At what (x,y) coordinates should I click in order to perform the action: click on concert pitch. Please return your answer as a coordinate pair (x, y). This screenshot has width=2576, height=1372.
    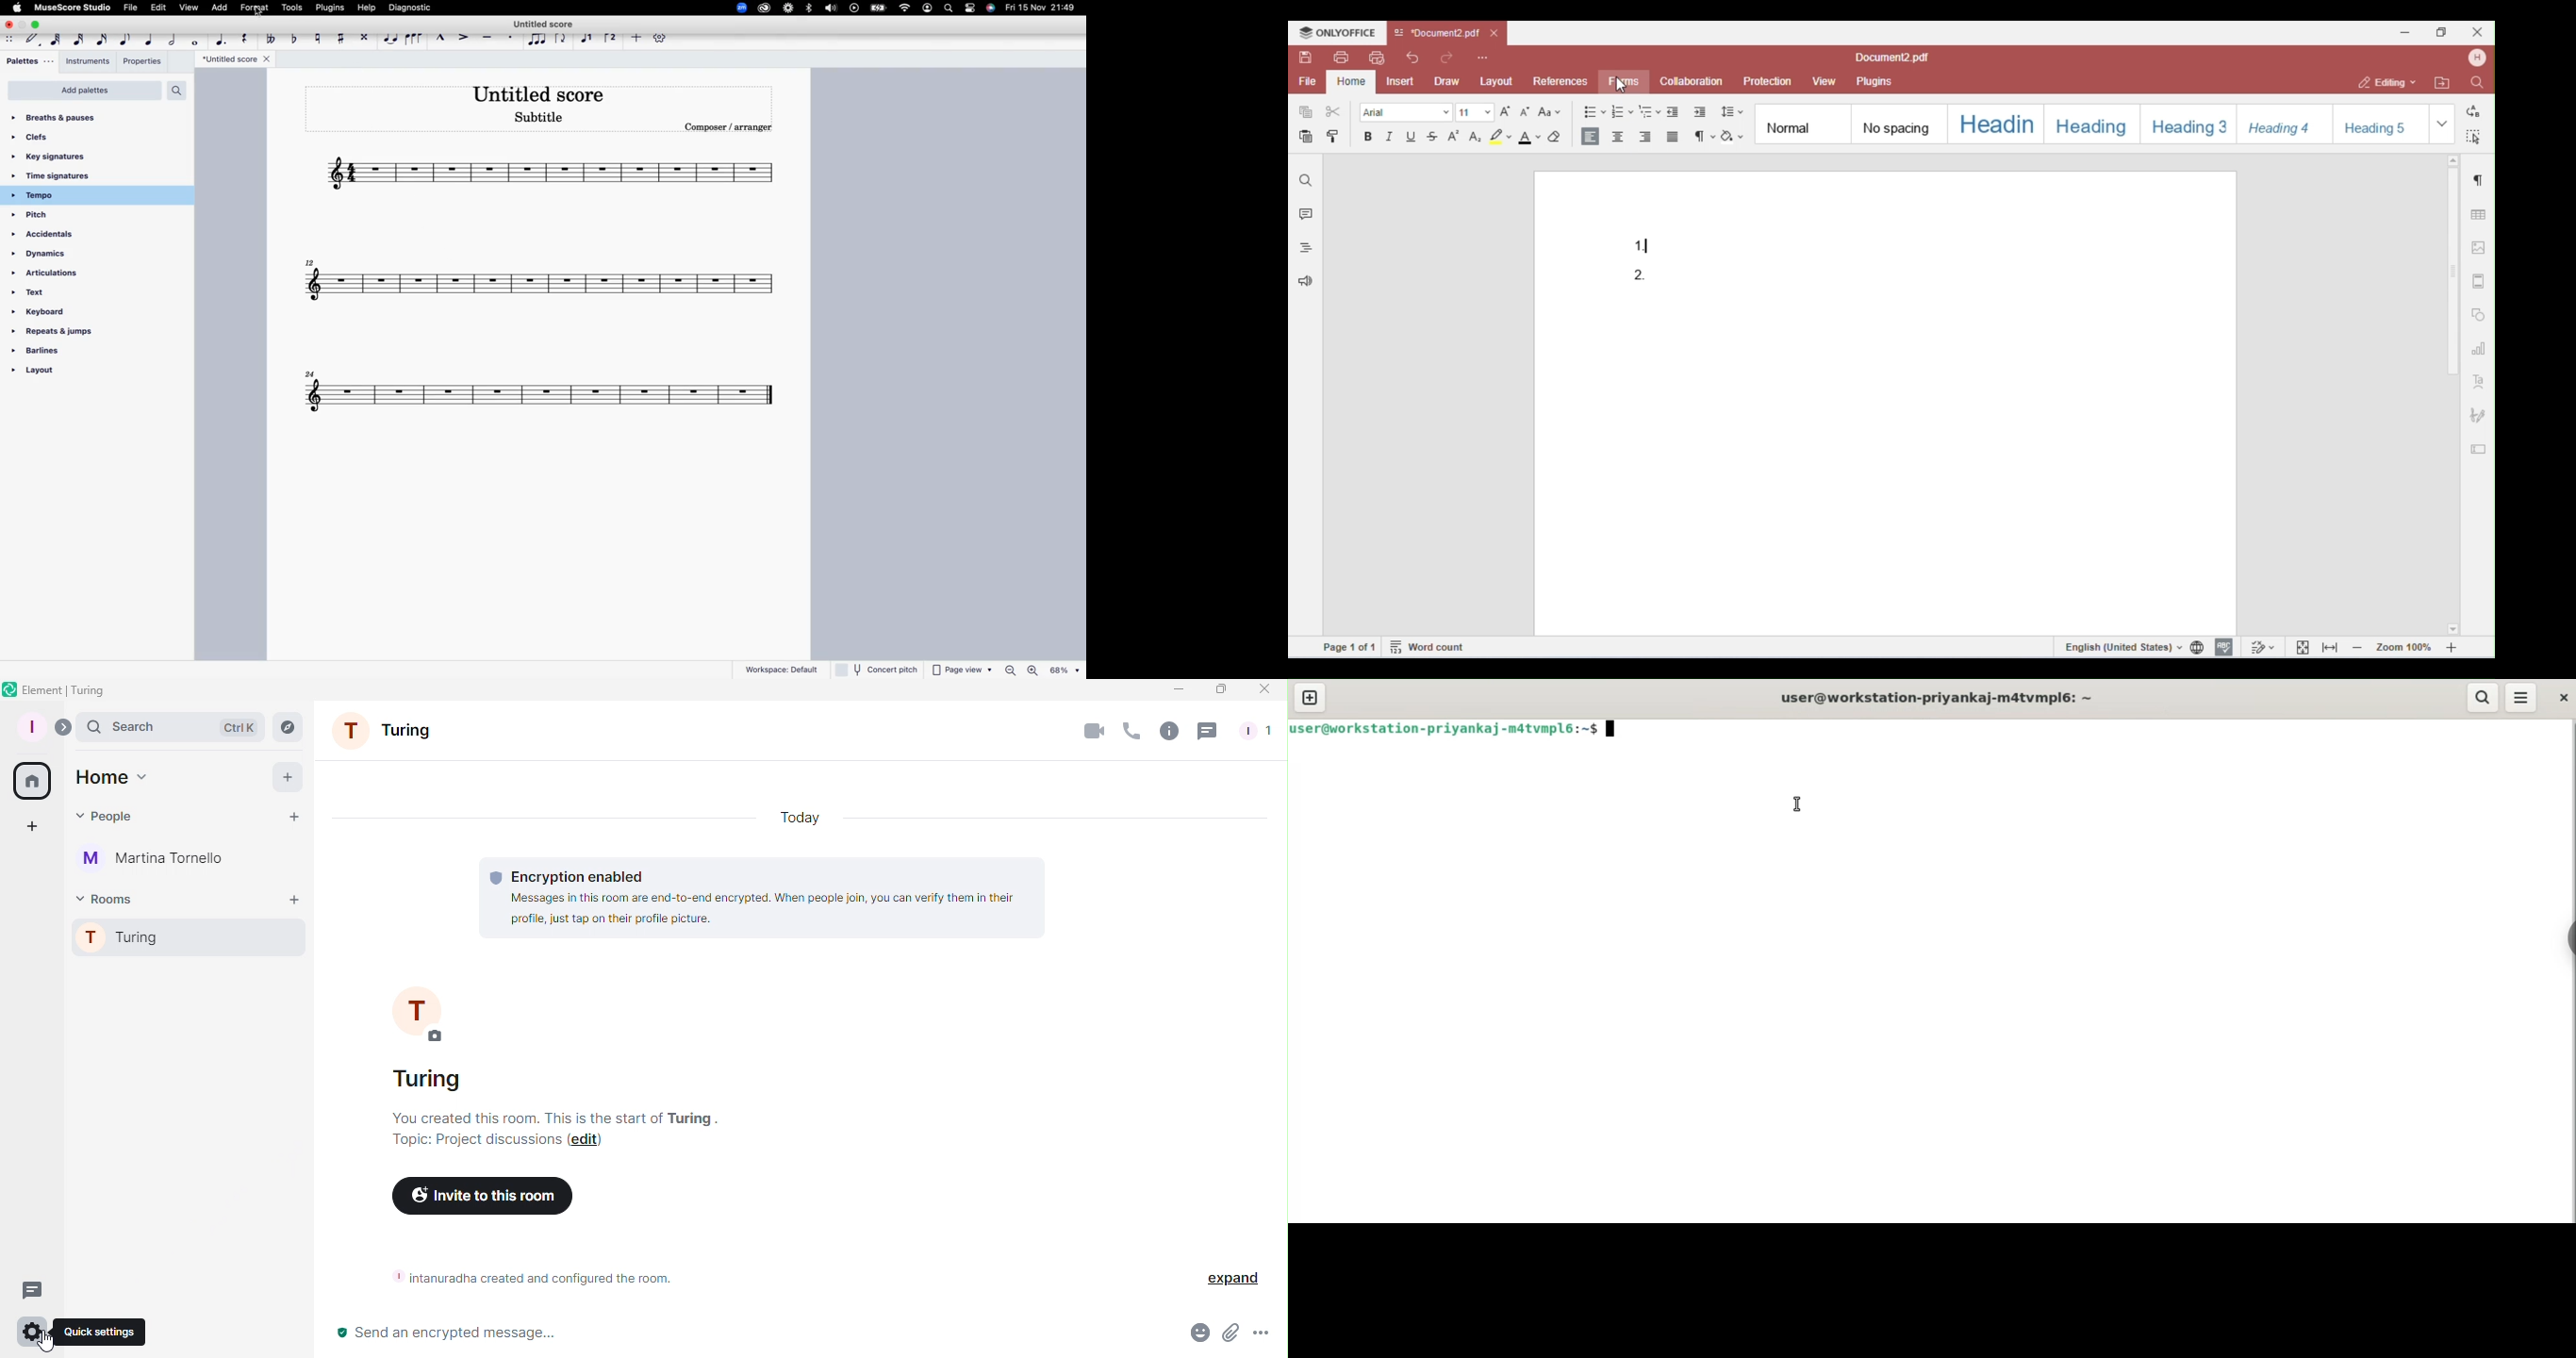
    Looking at the image, I should click on (877, 669).